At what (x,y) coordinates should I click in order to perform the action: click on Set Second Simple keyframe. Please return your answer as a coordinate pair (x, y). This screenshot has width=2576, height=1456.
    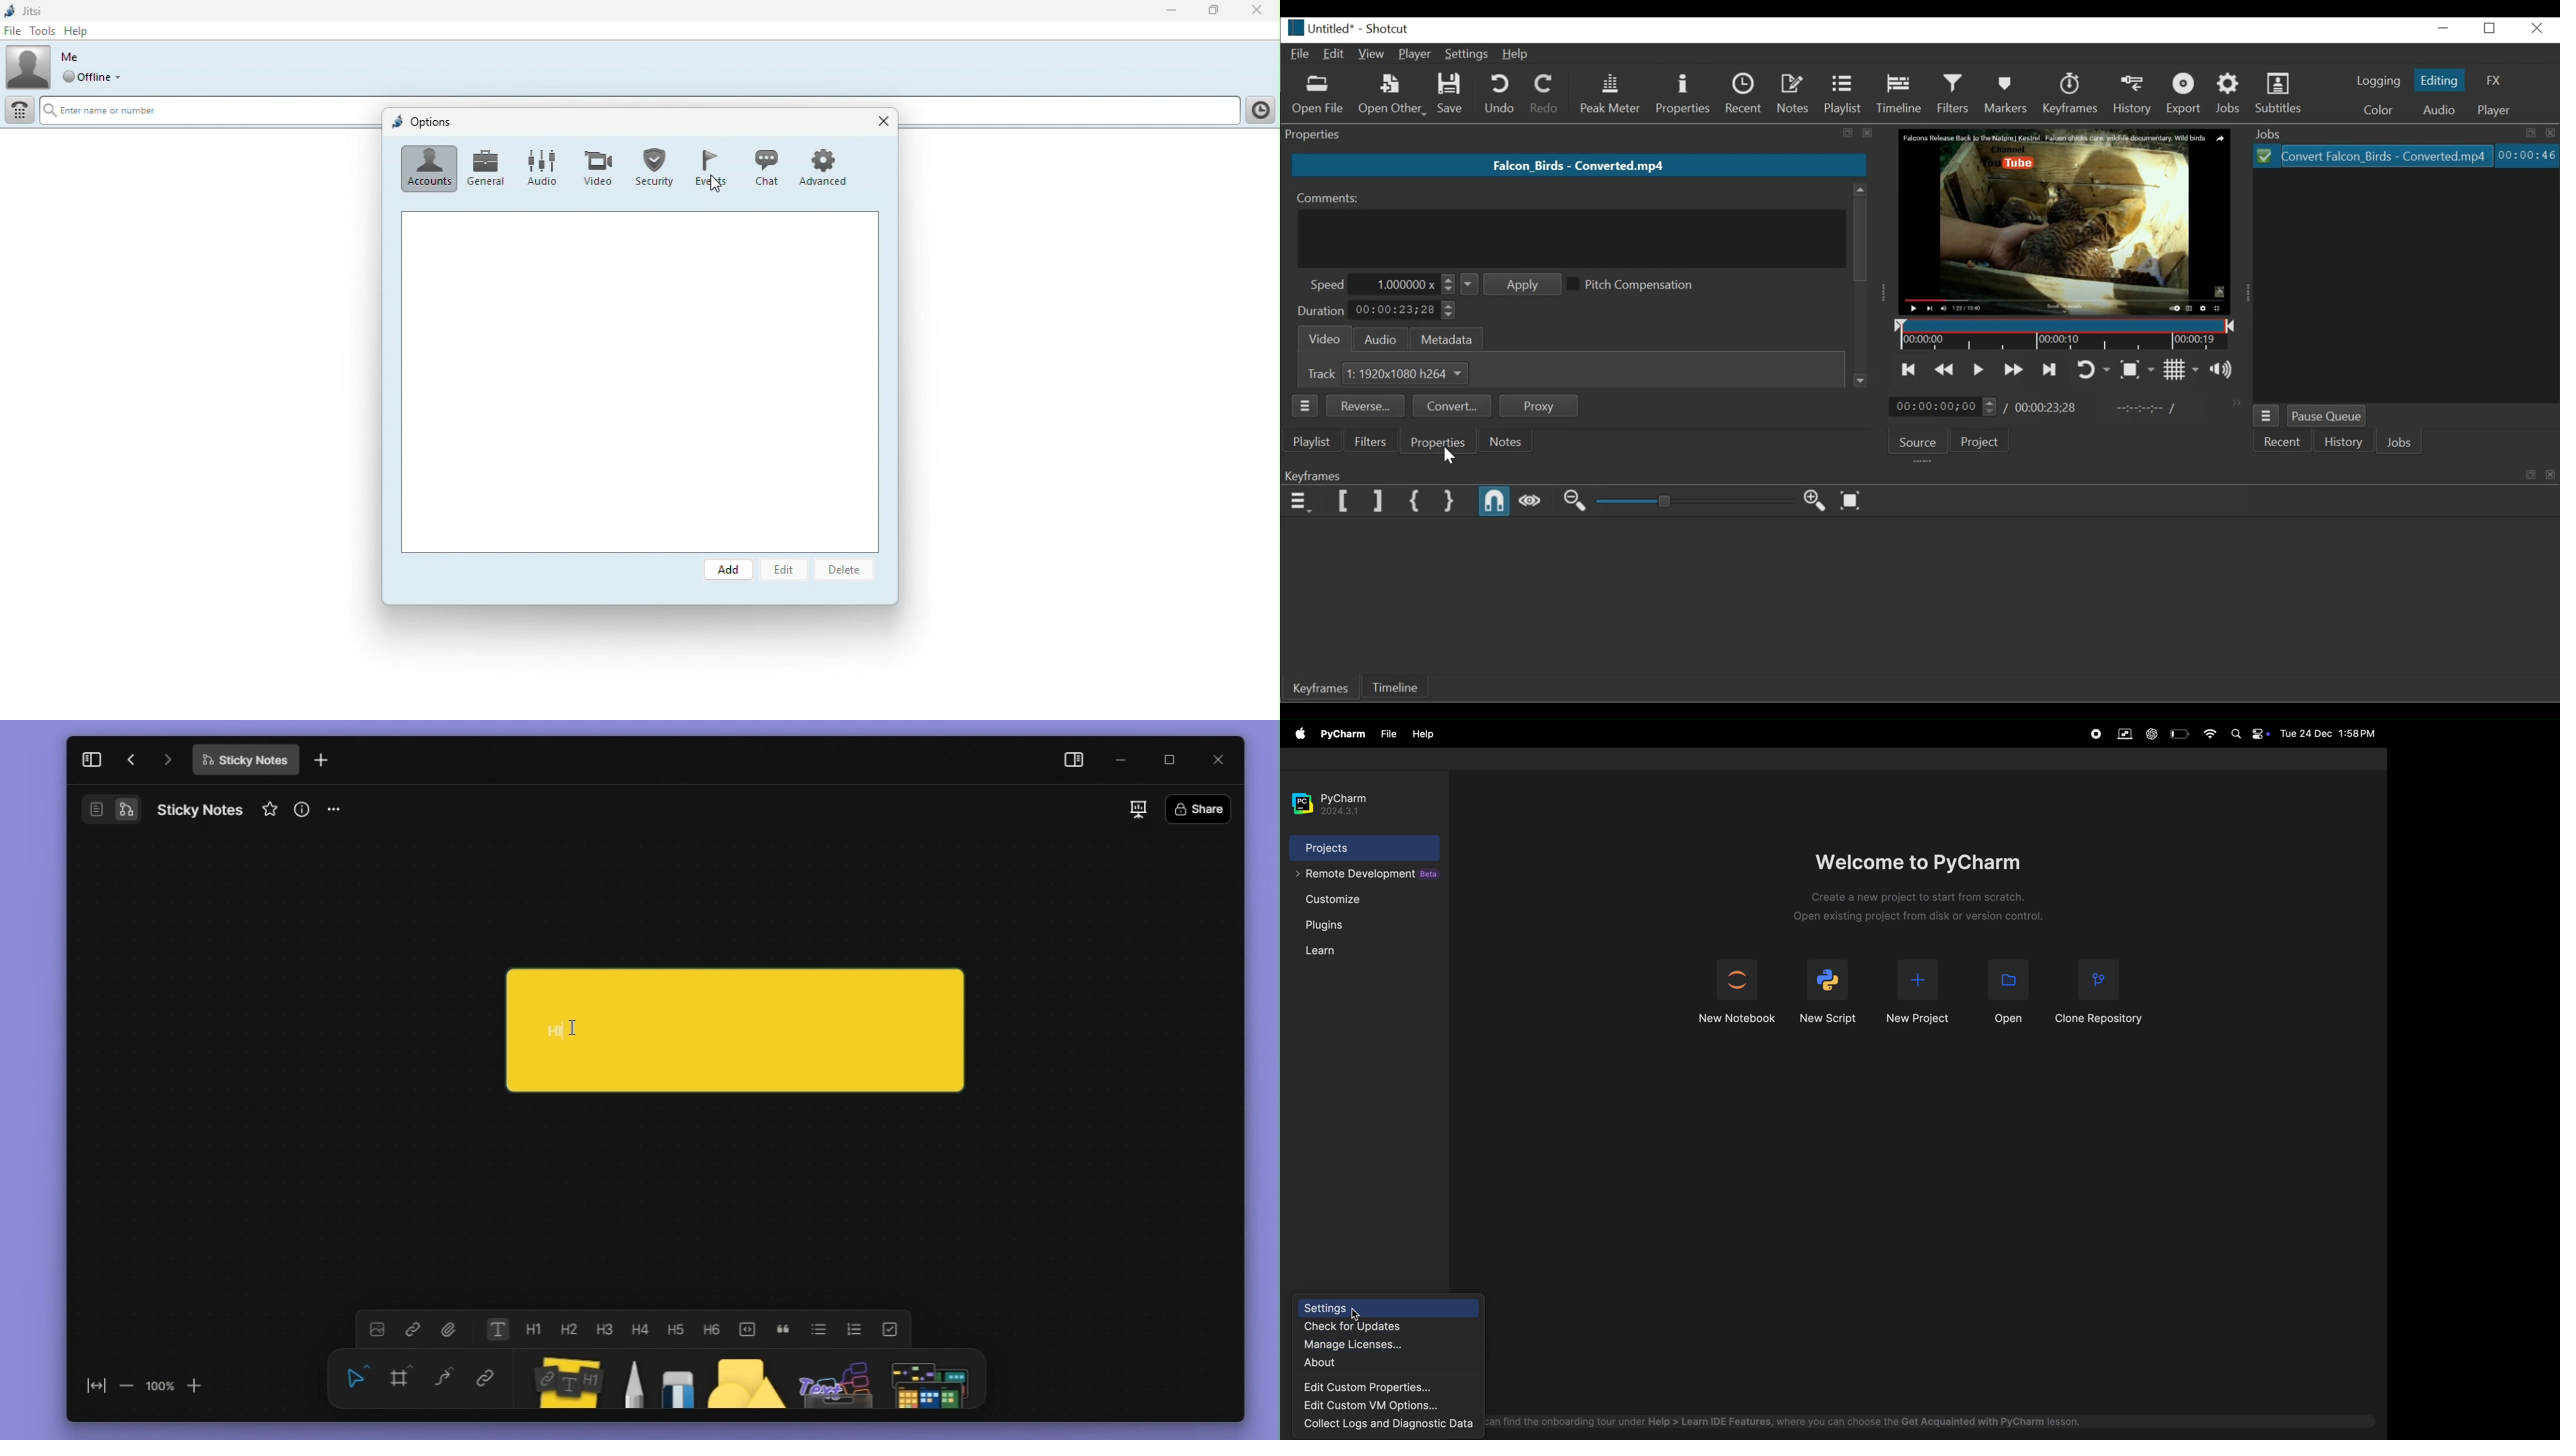
    Looking at the image, I should click on (1449, 501).